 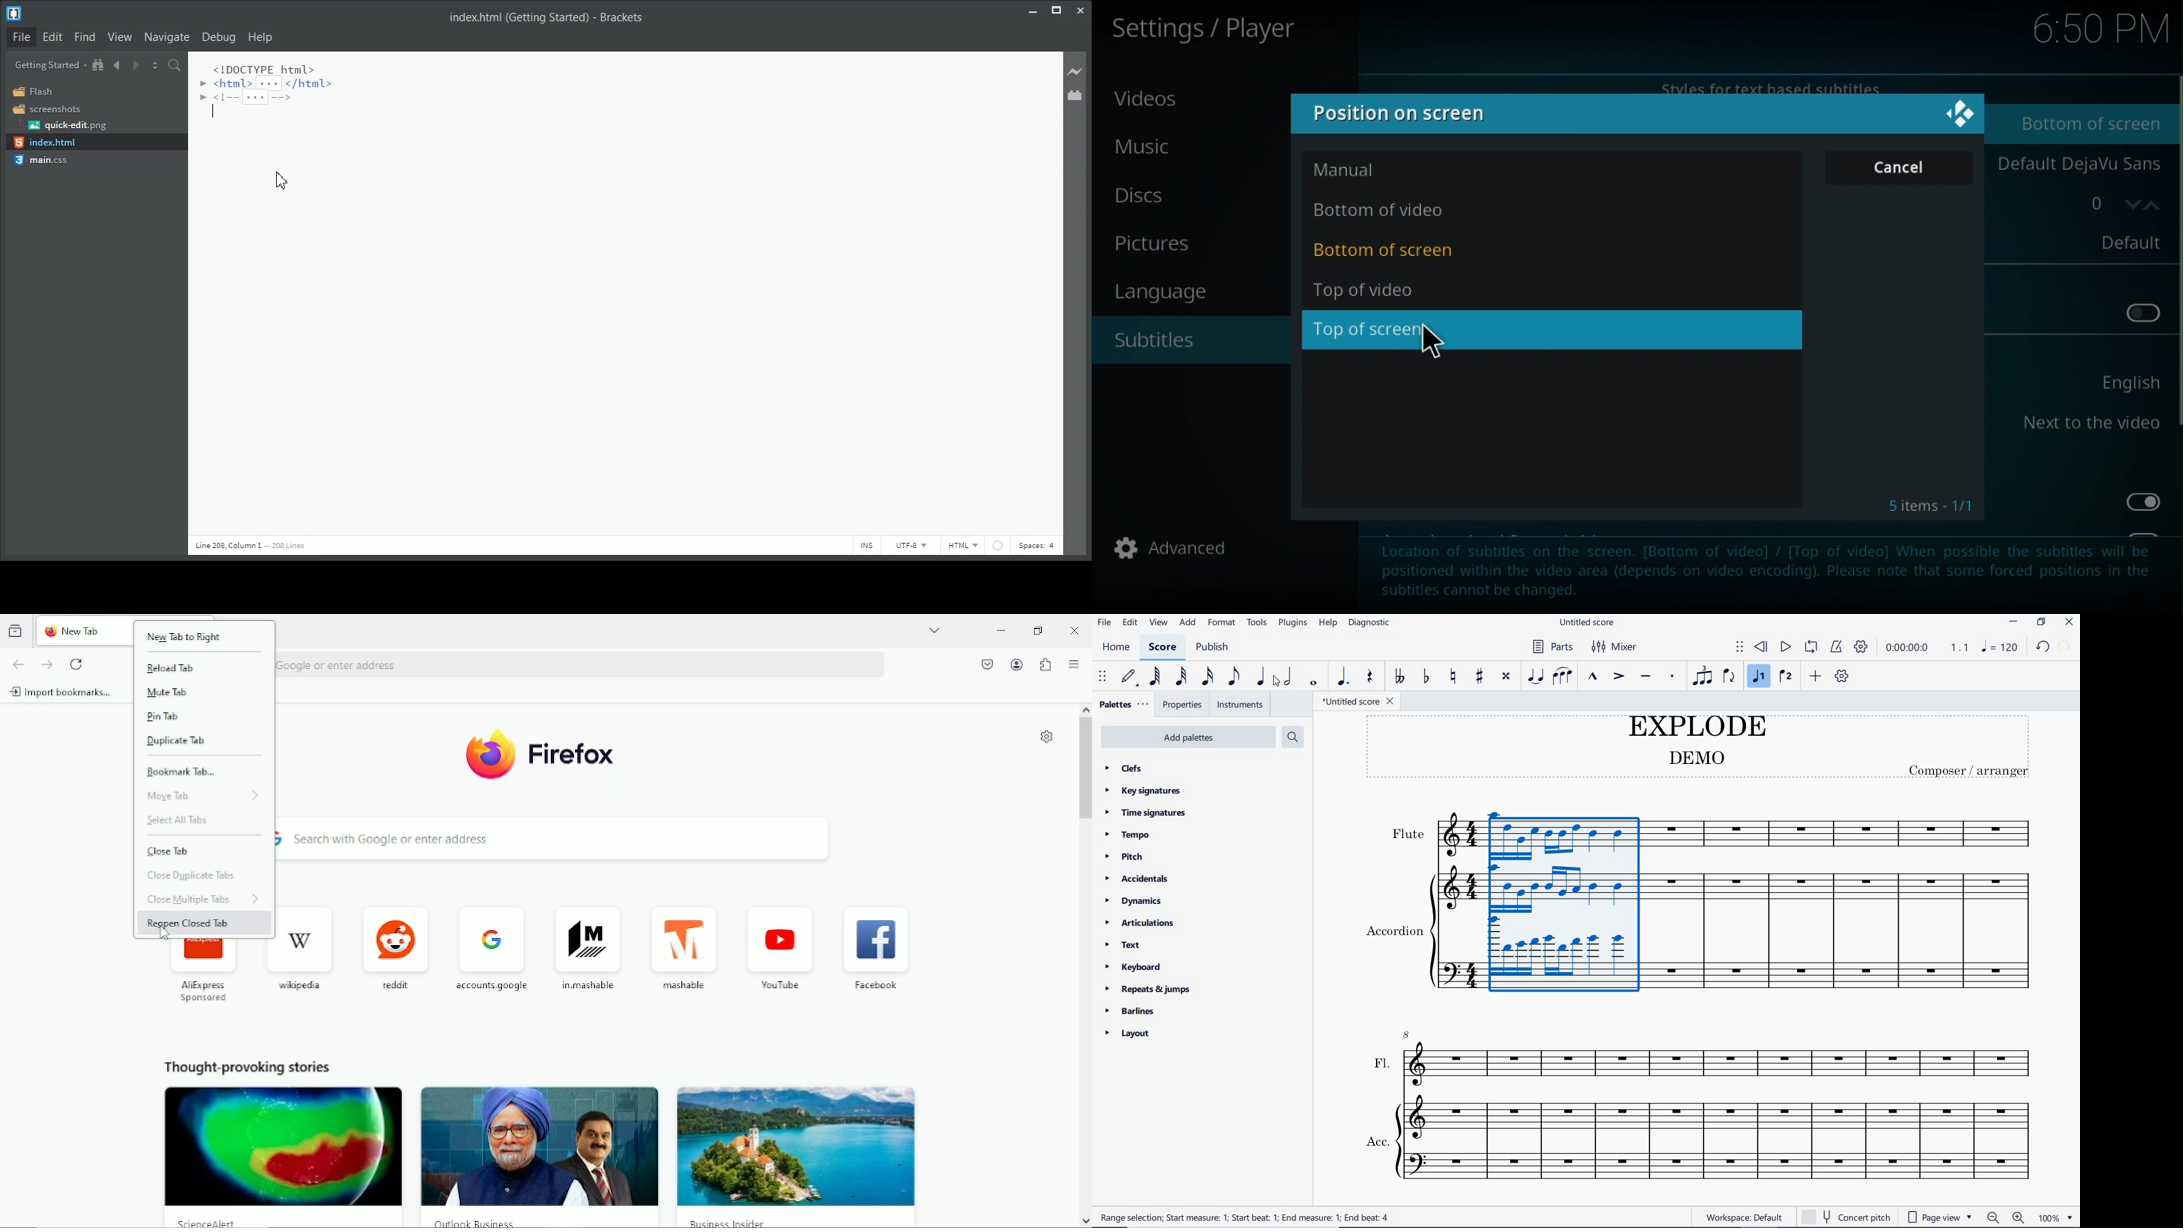 I want to click on in.mashable, so click(x=589, y=947).